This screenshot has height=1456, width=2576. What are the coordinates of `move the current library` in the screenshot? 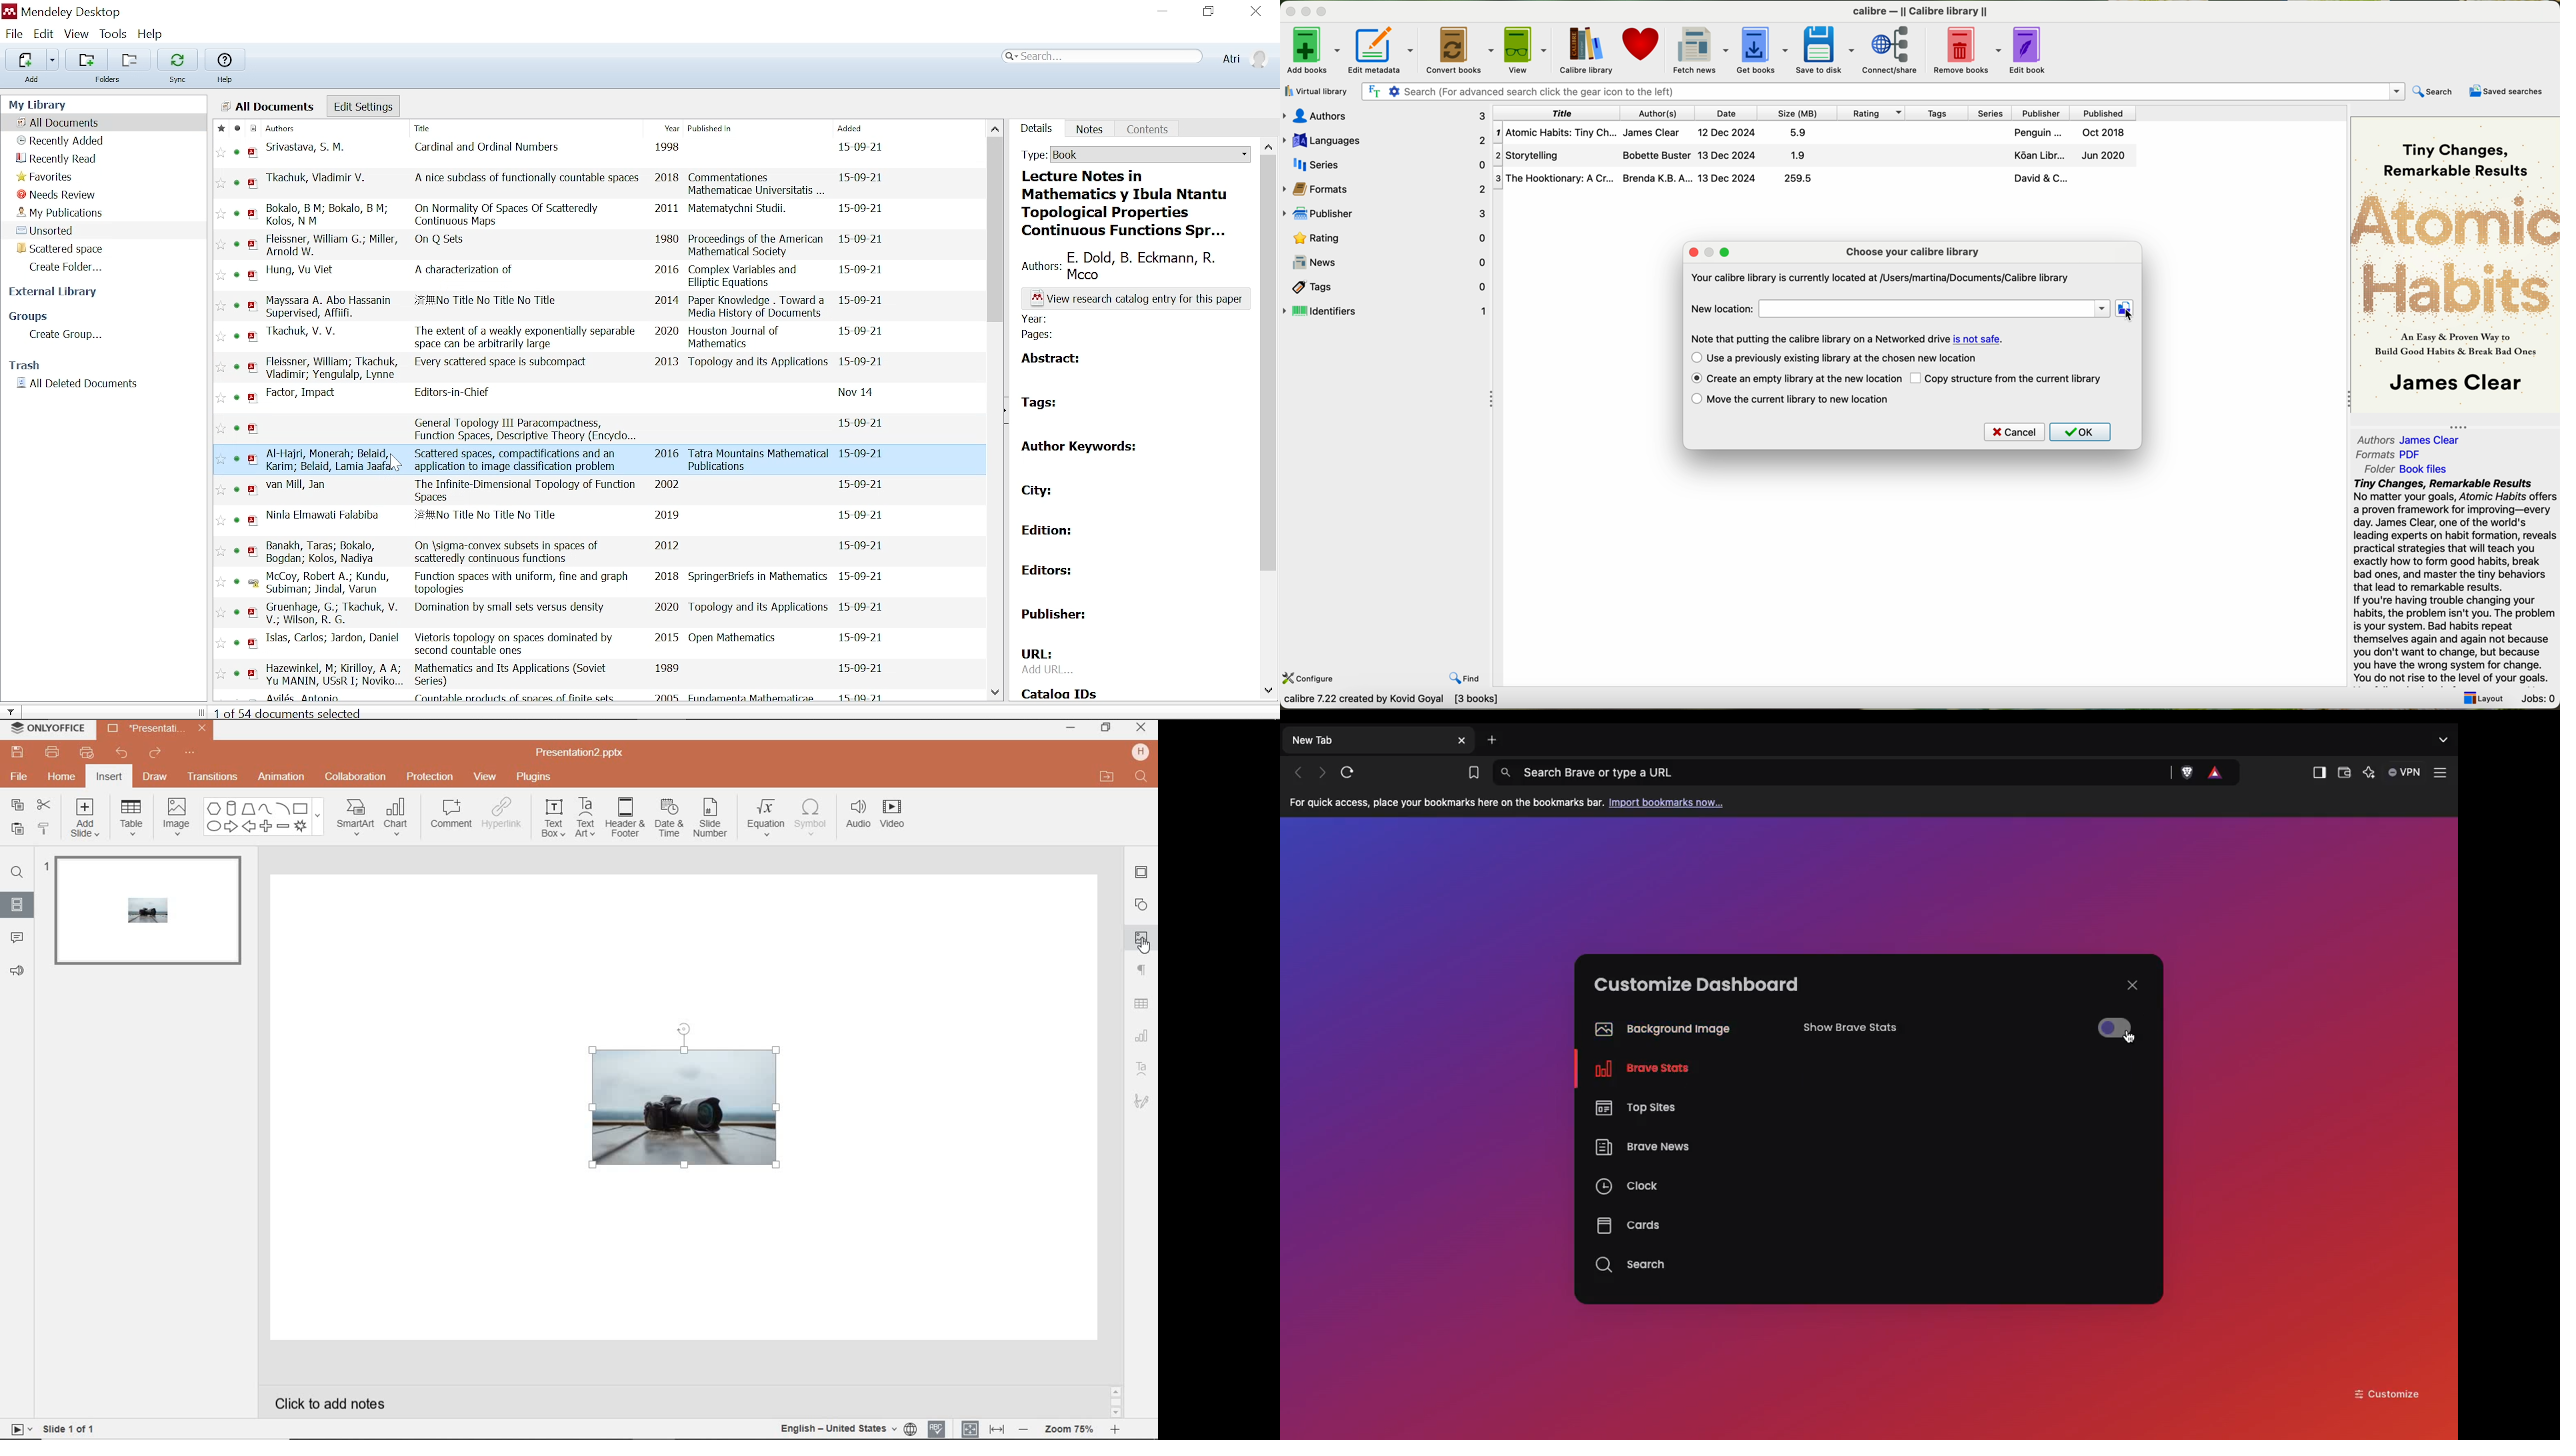 It's located at (1790, 400).